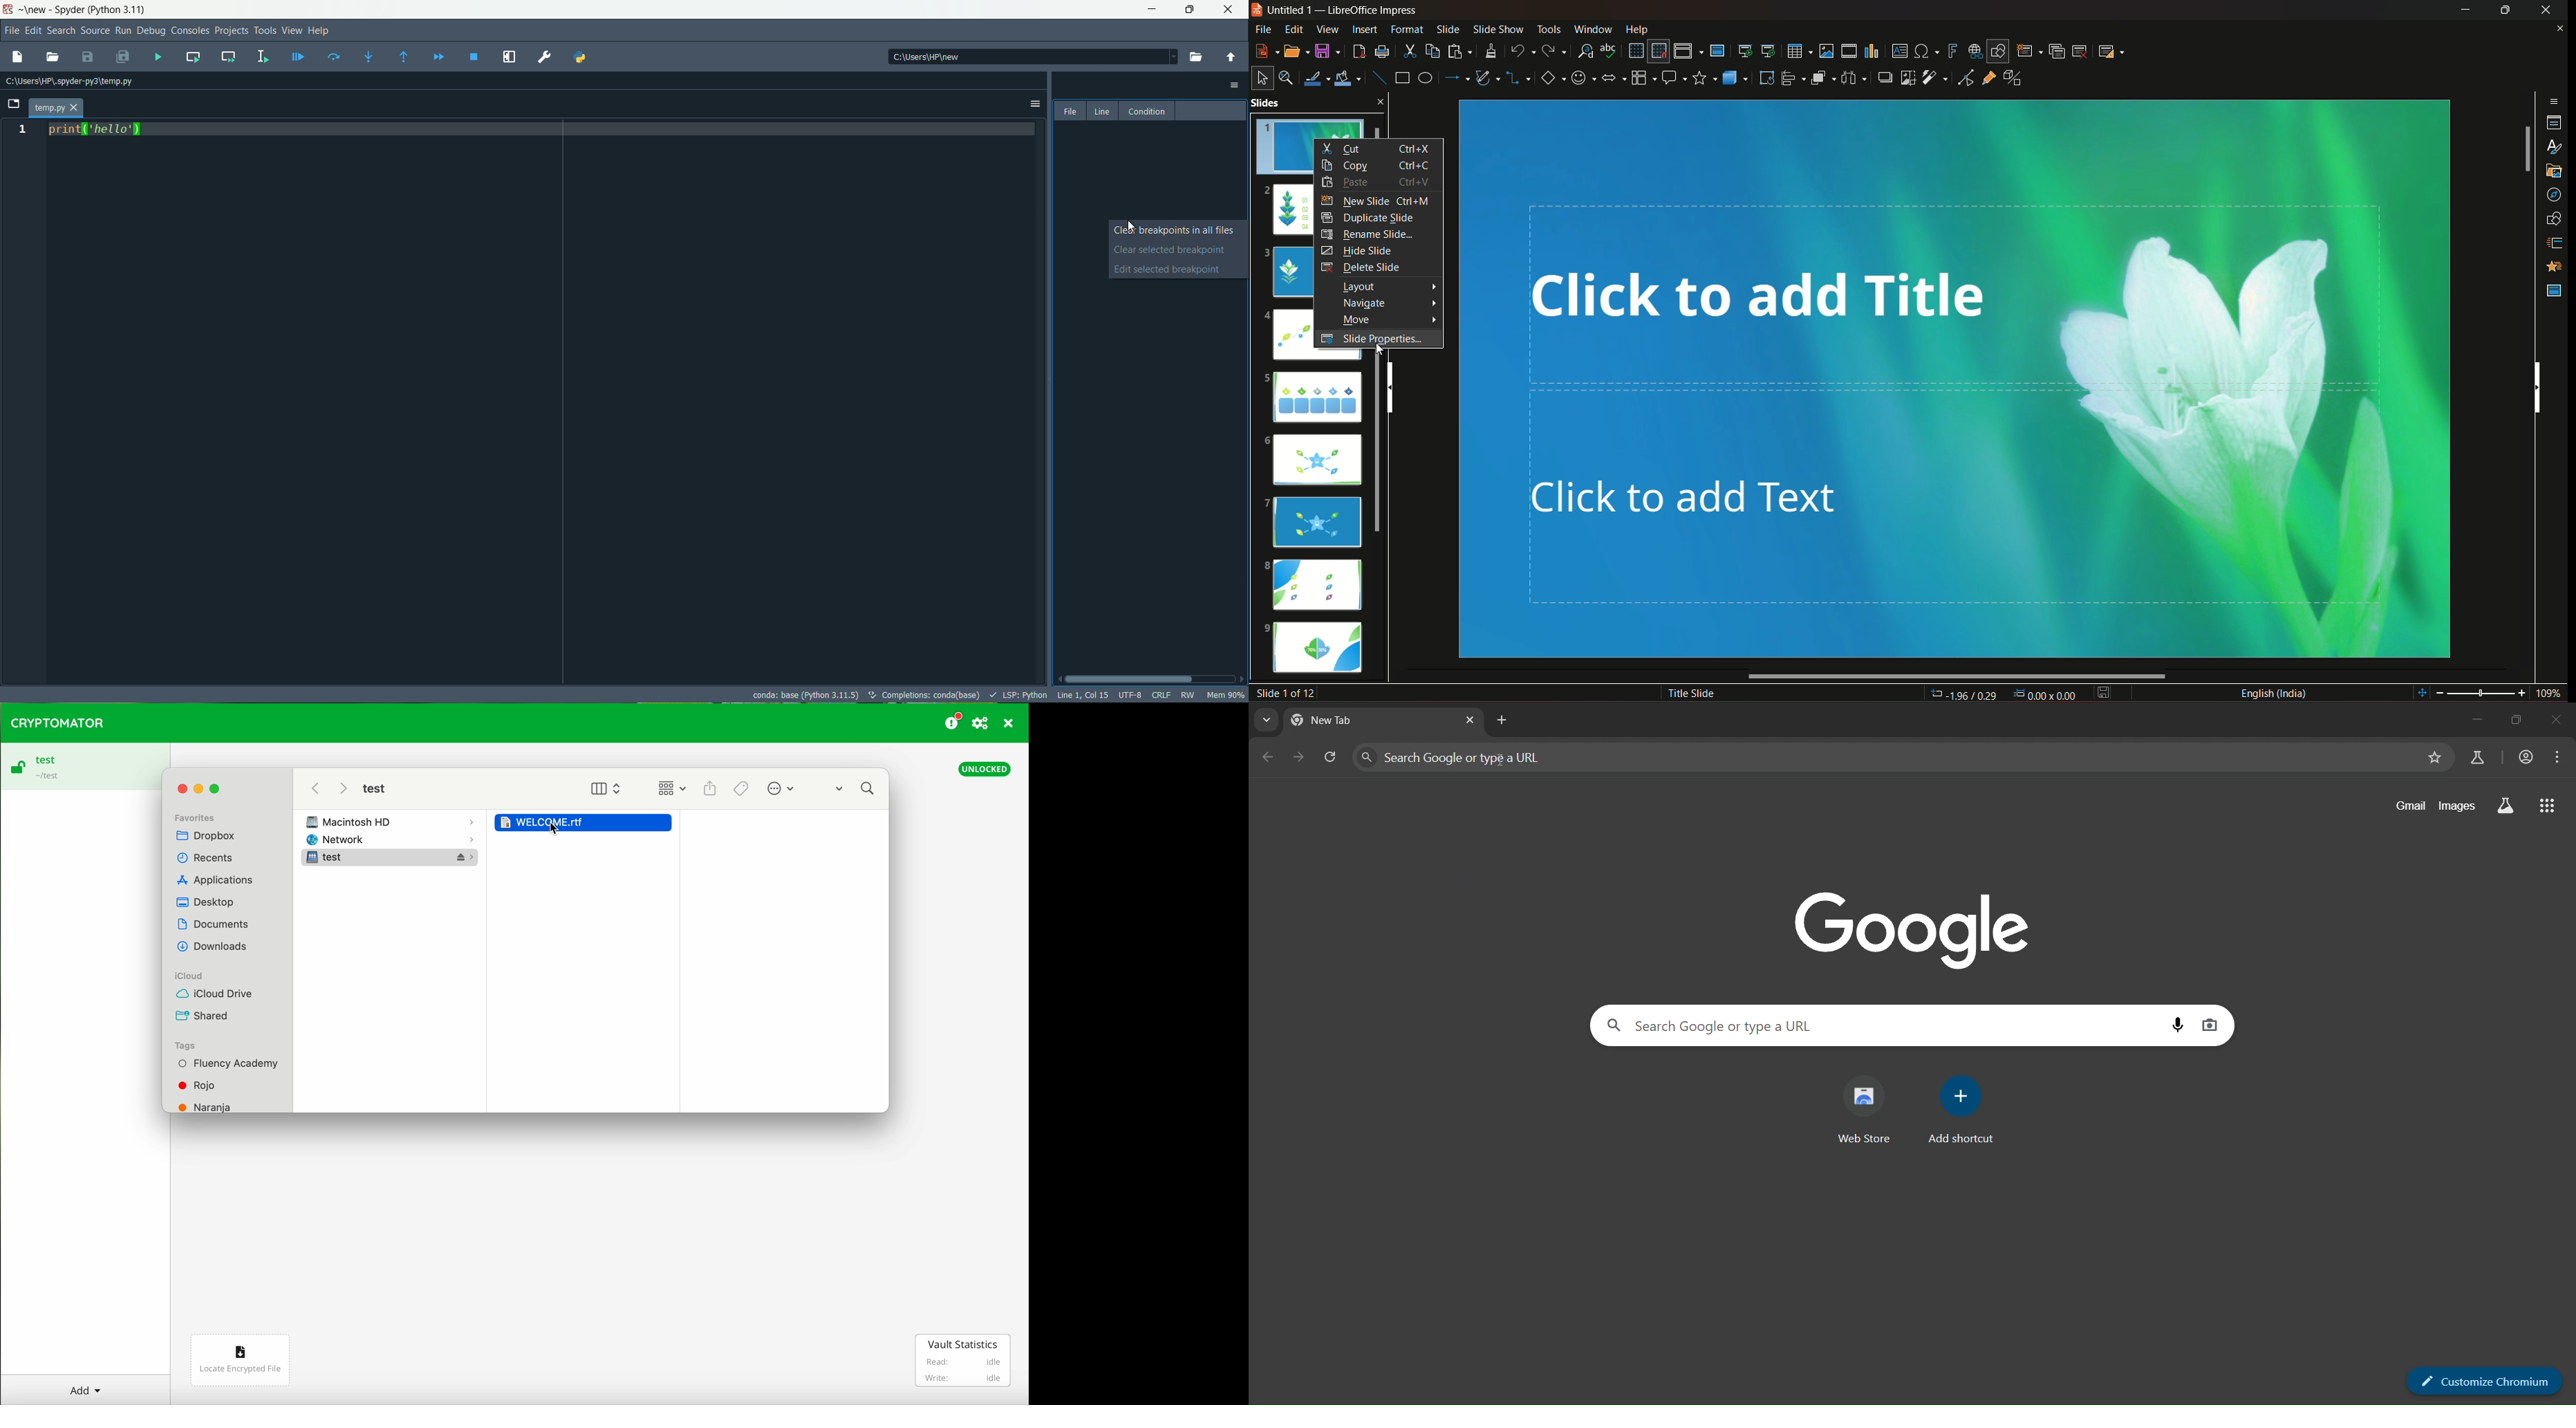 The width and height of the screenshot is (2576, 1428). What do you see at coordinates (788, 788) in the screenshot?
I see `More Options` at bounding box center [788, 788].